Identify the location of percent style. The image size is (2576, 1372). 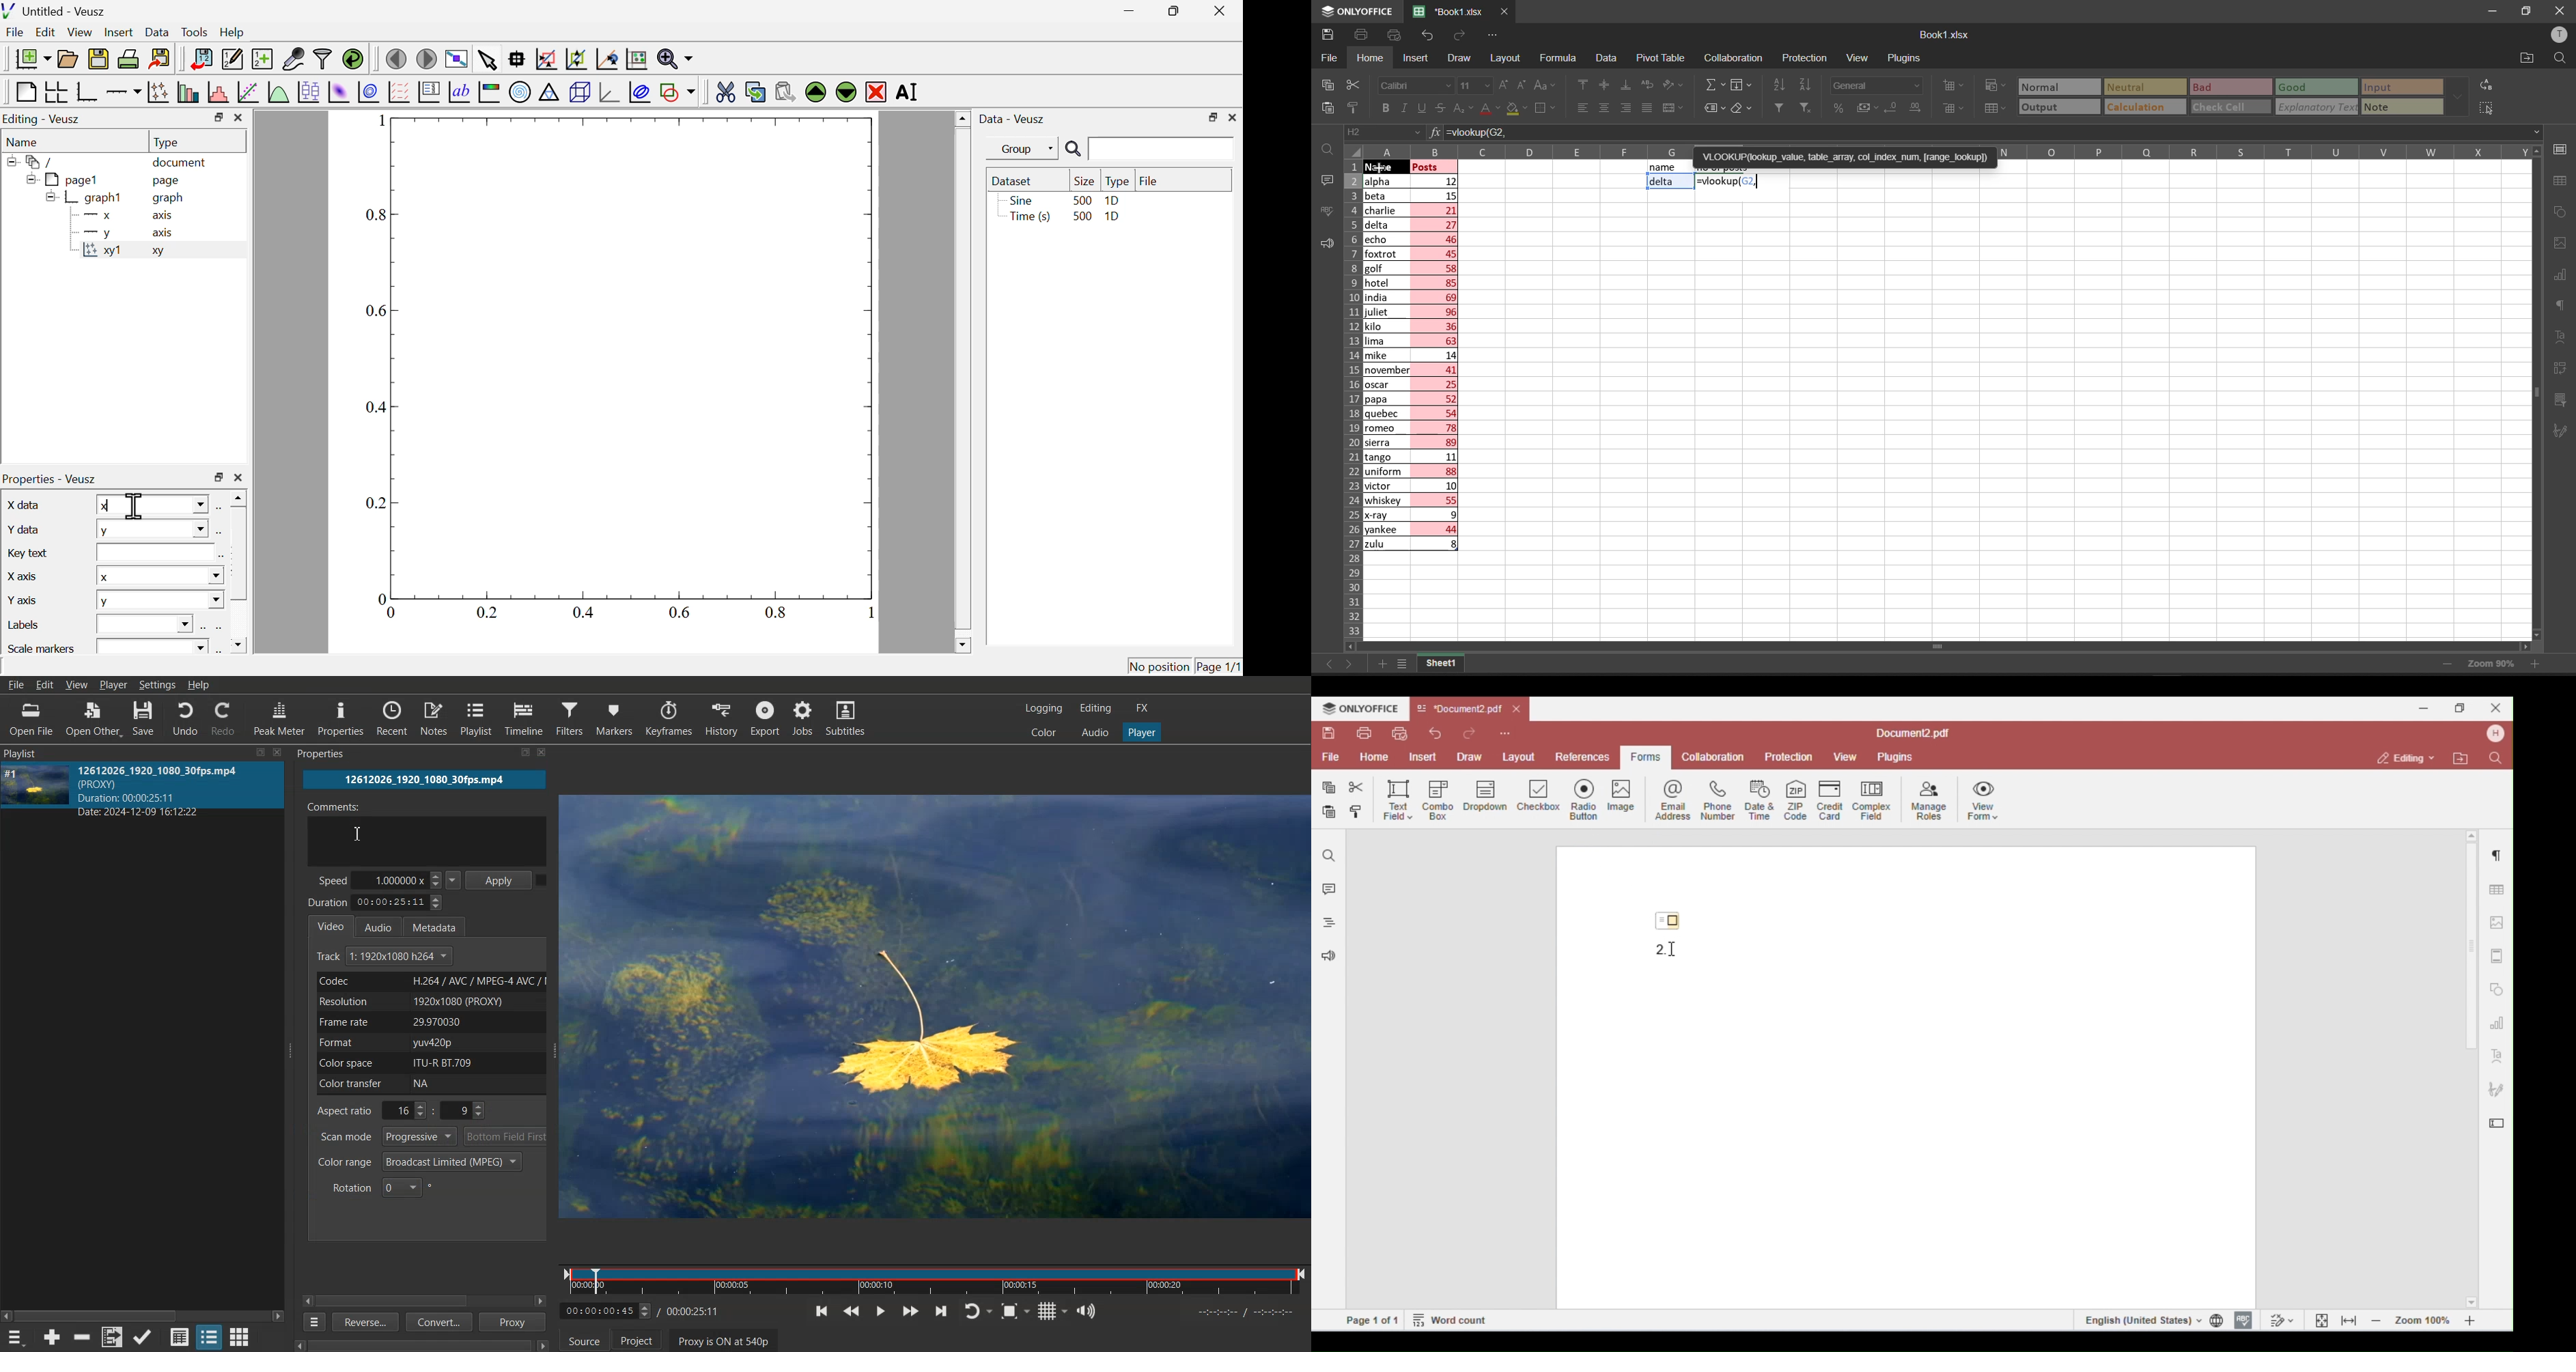
(1836, 109).